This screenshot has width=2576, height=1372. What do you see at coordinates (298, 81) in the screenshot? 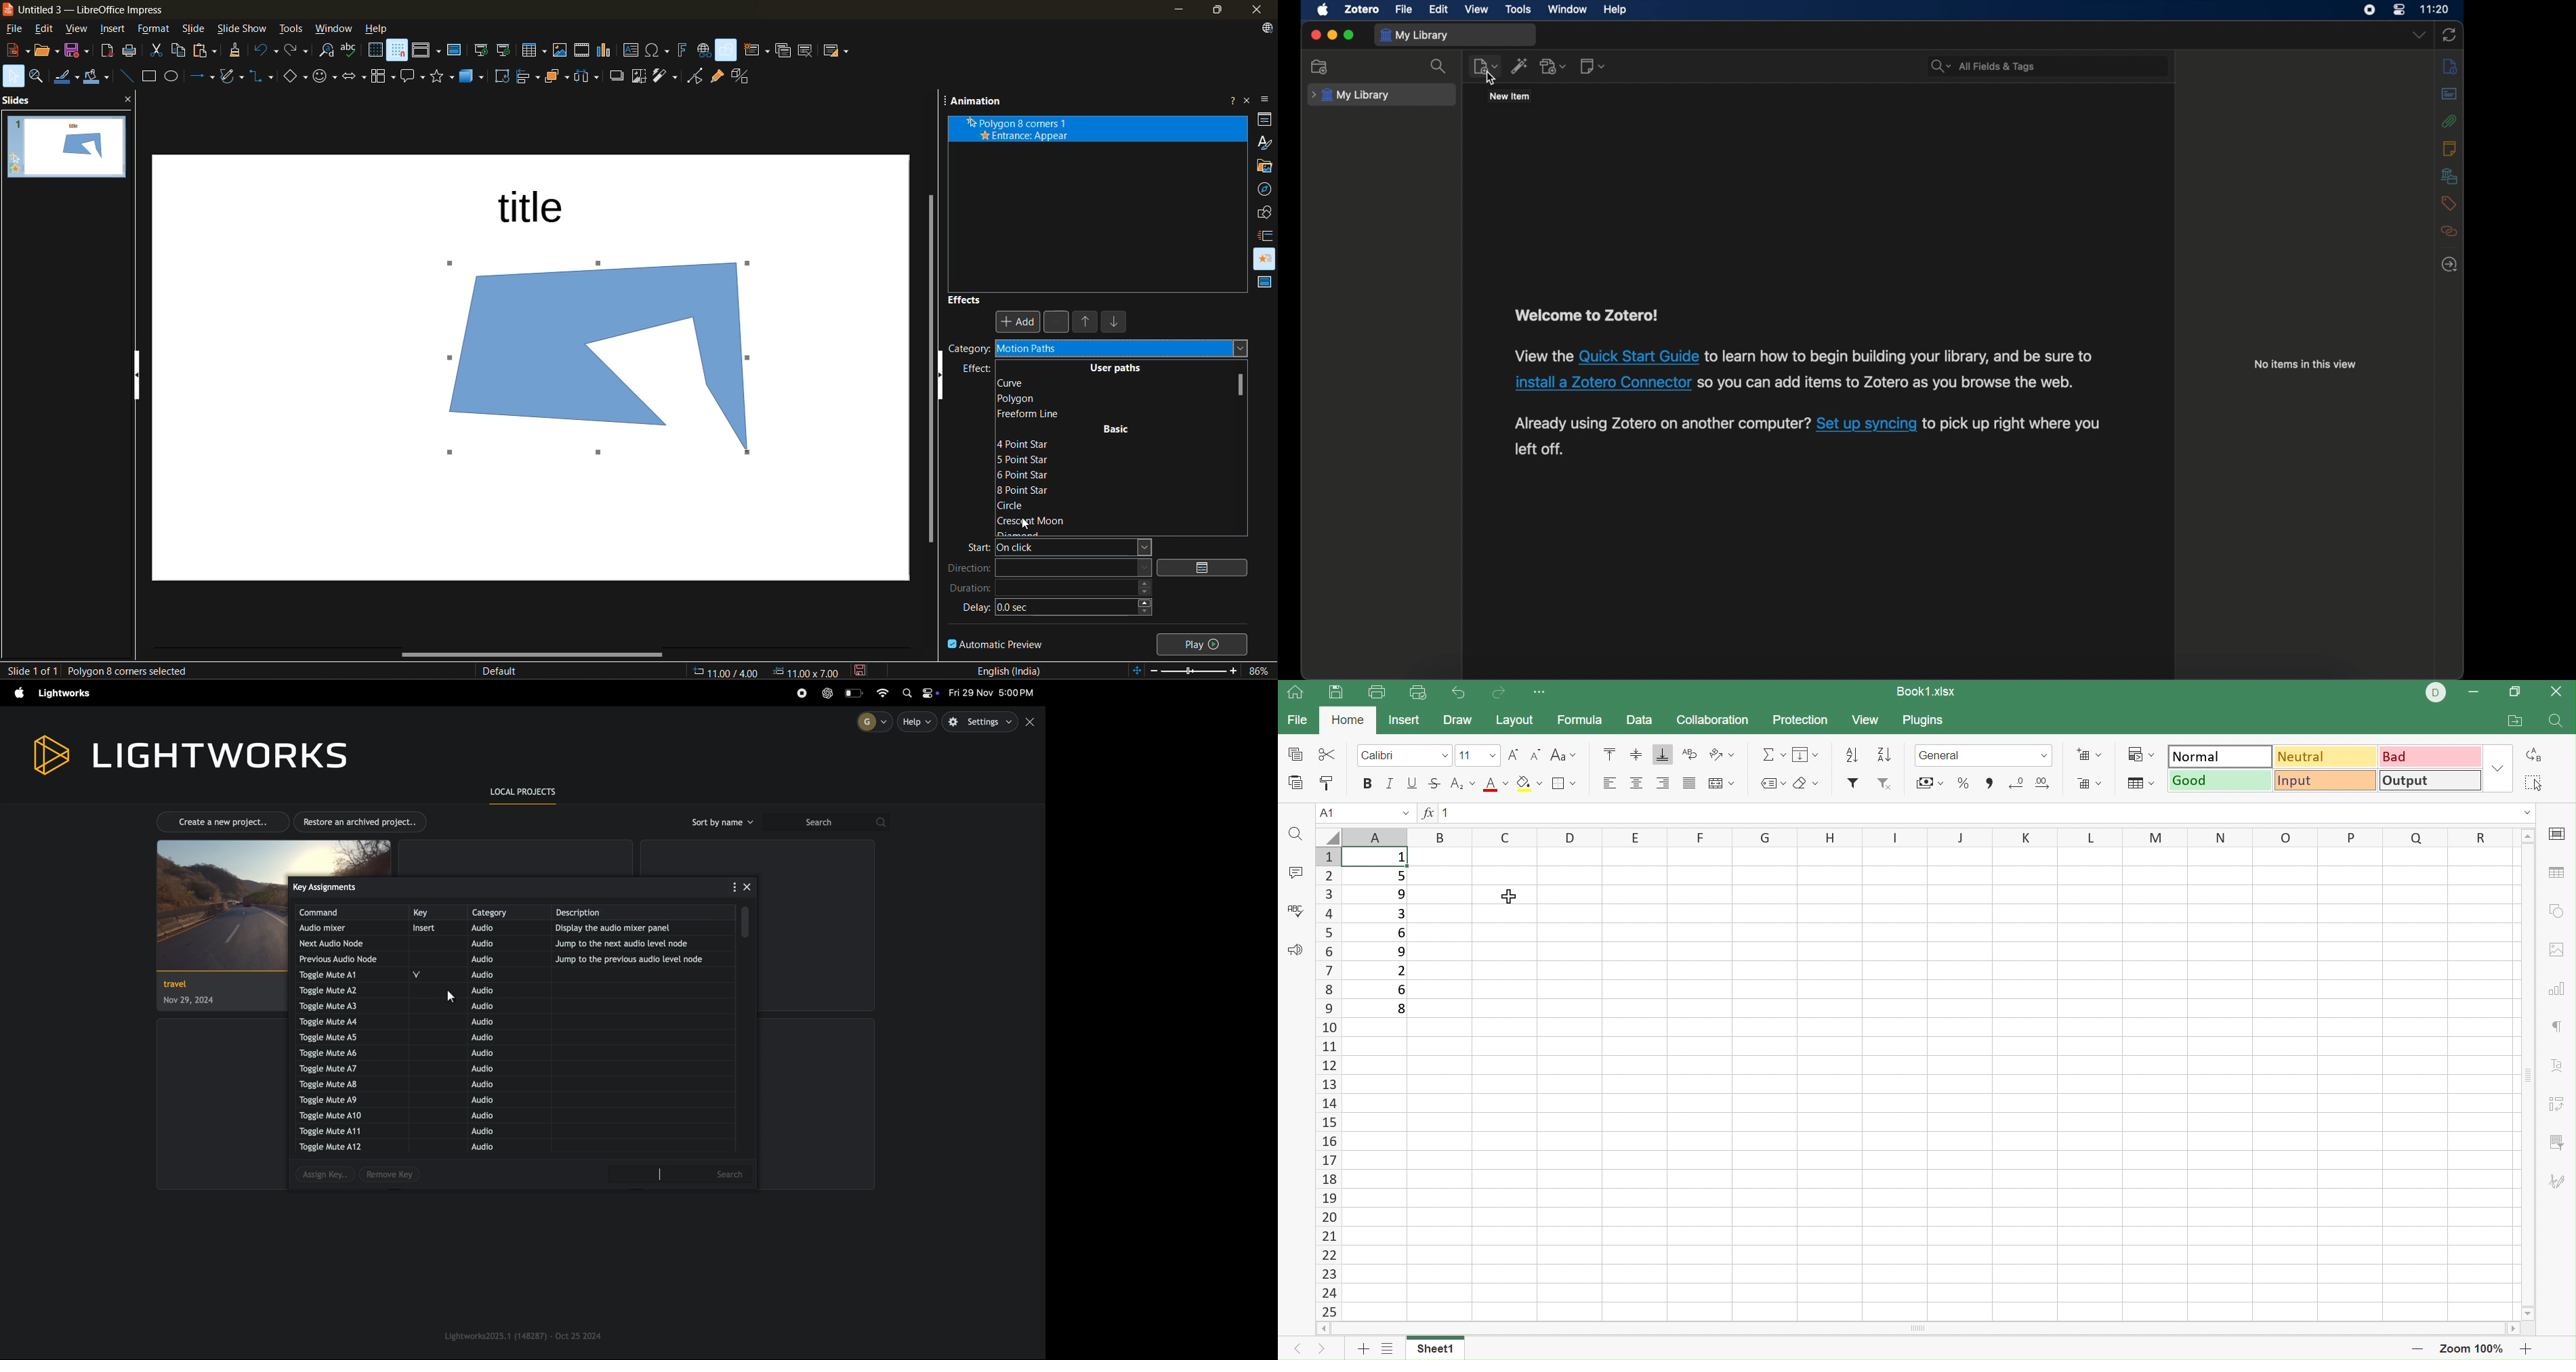
I see `basic shapes` at bounding box center [298, 81].